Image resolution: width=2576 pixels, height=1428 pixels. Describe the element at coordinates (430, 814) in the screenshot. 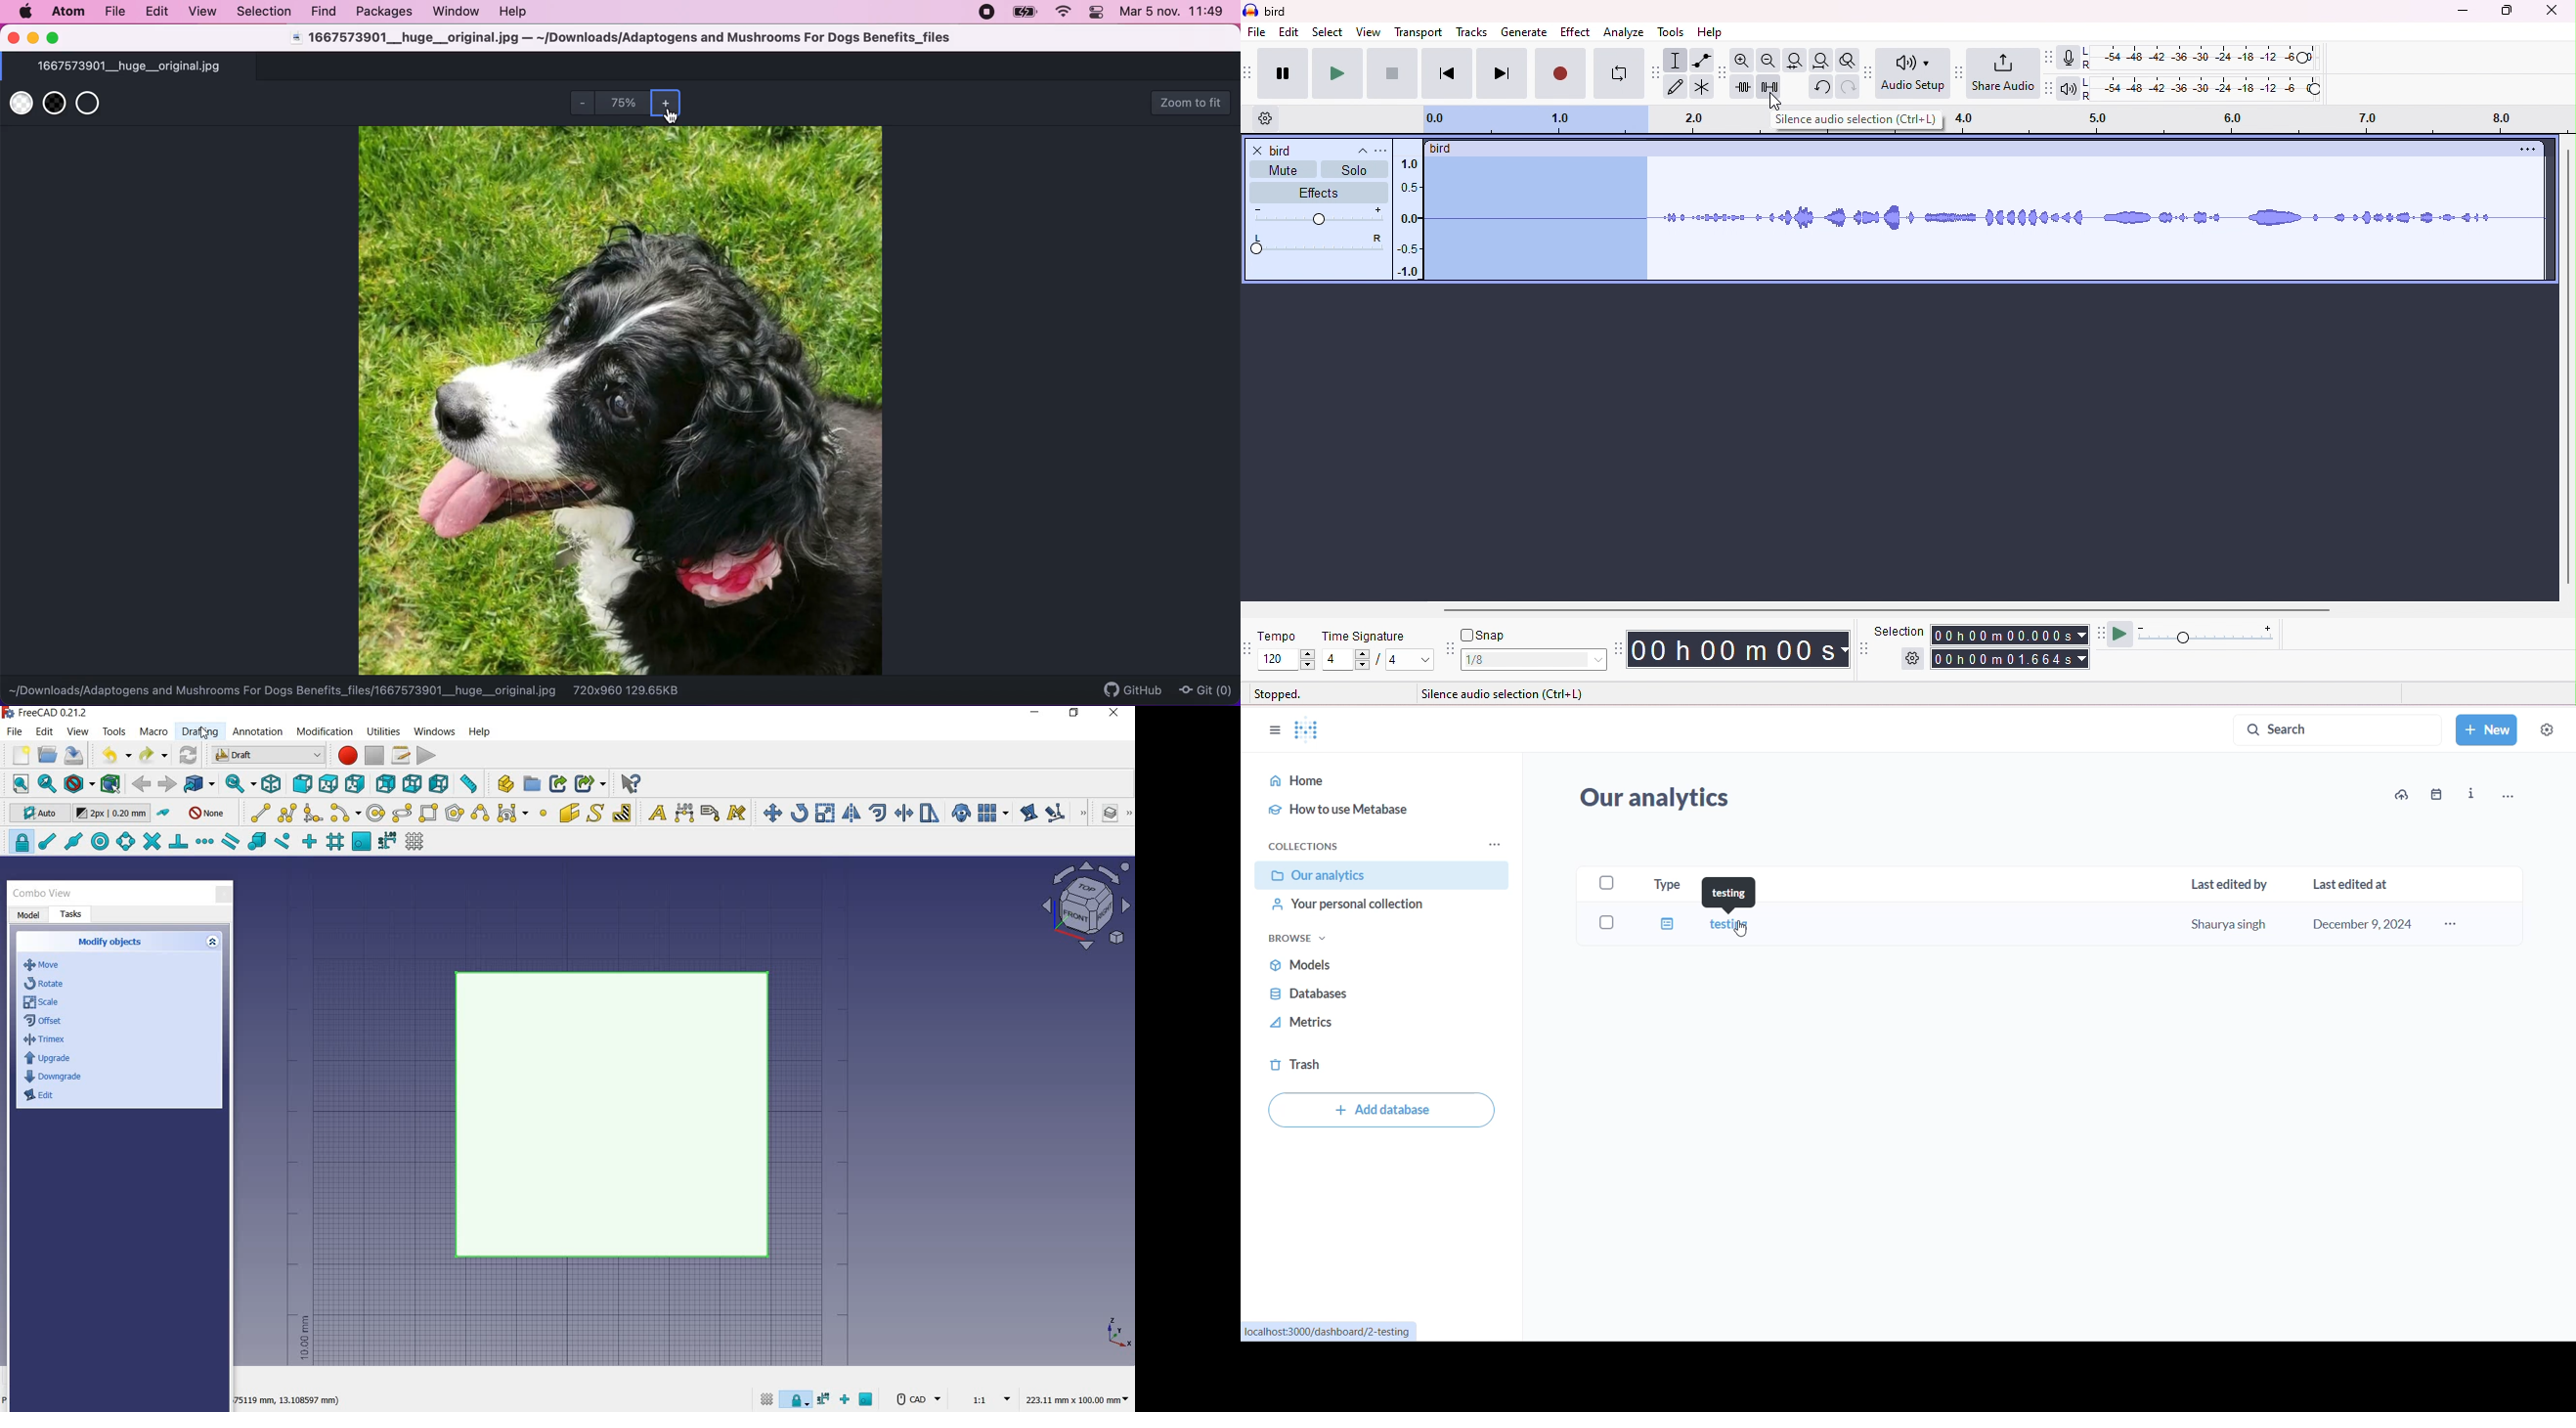

I see `rectangle` at that location.